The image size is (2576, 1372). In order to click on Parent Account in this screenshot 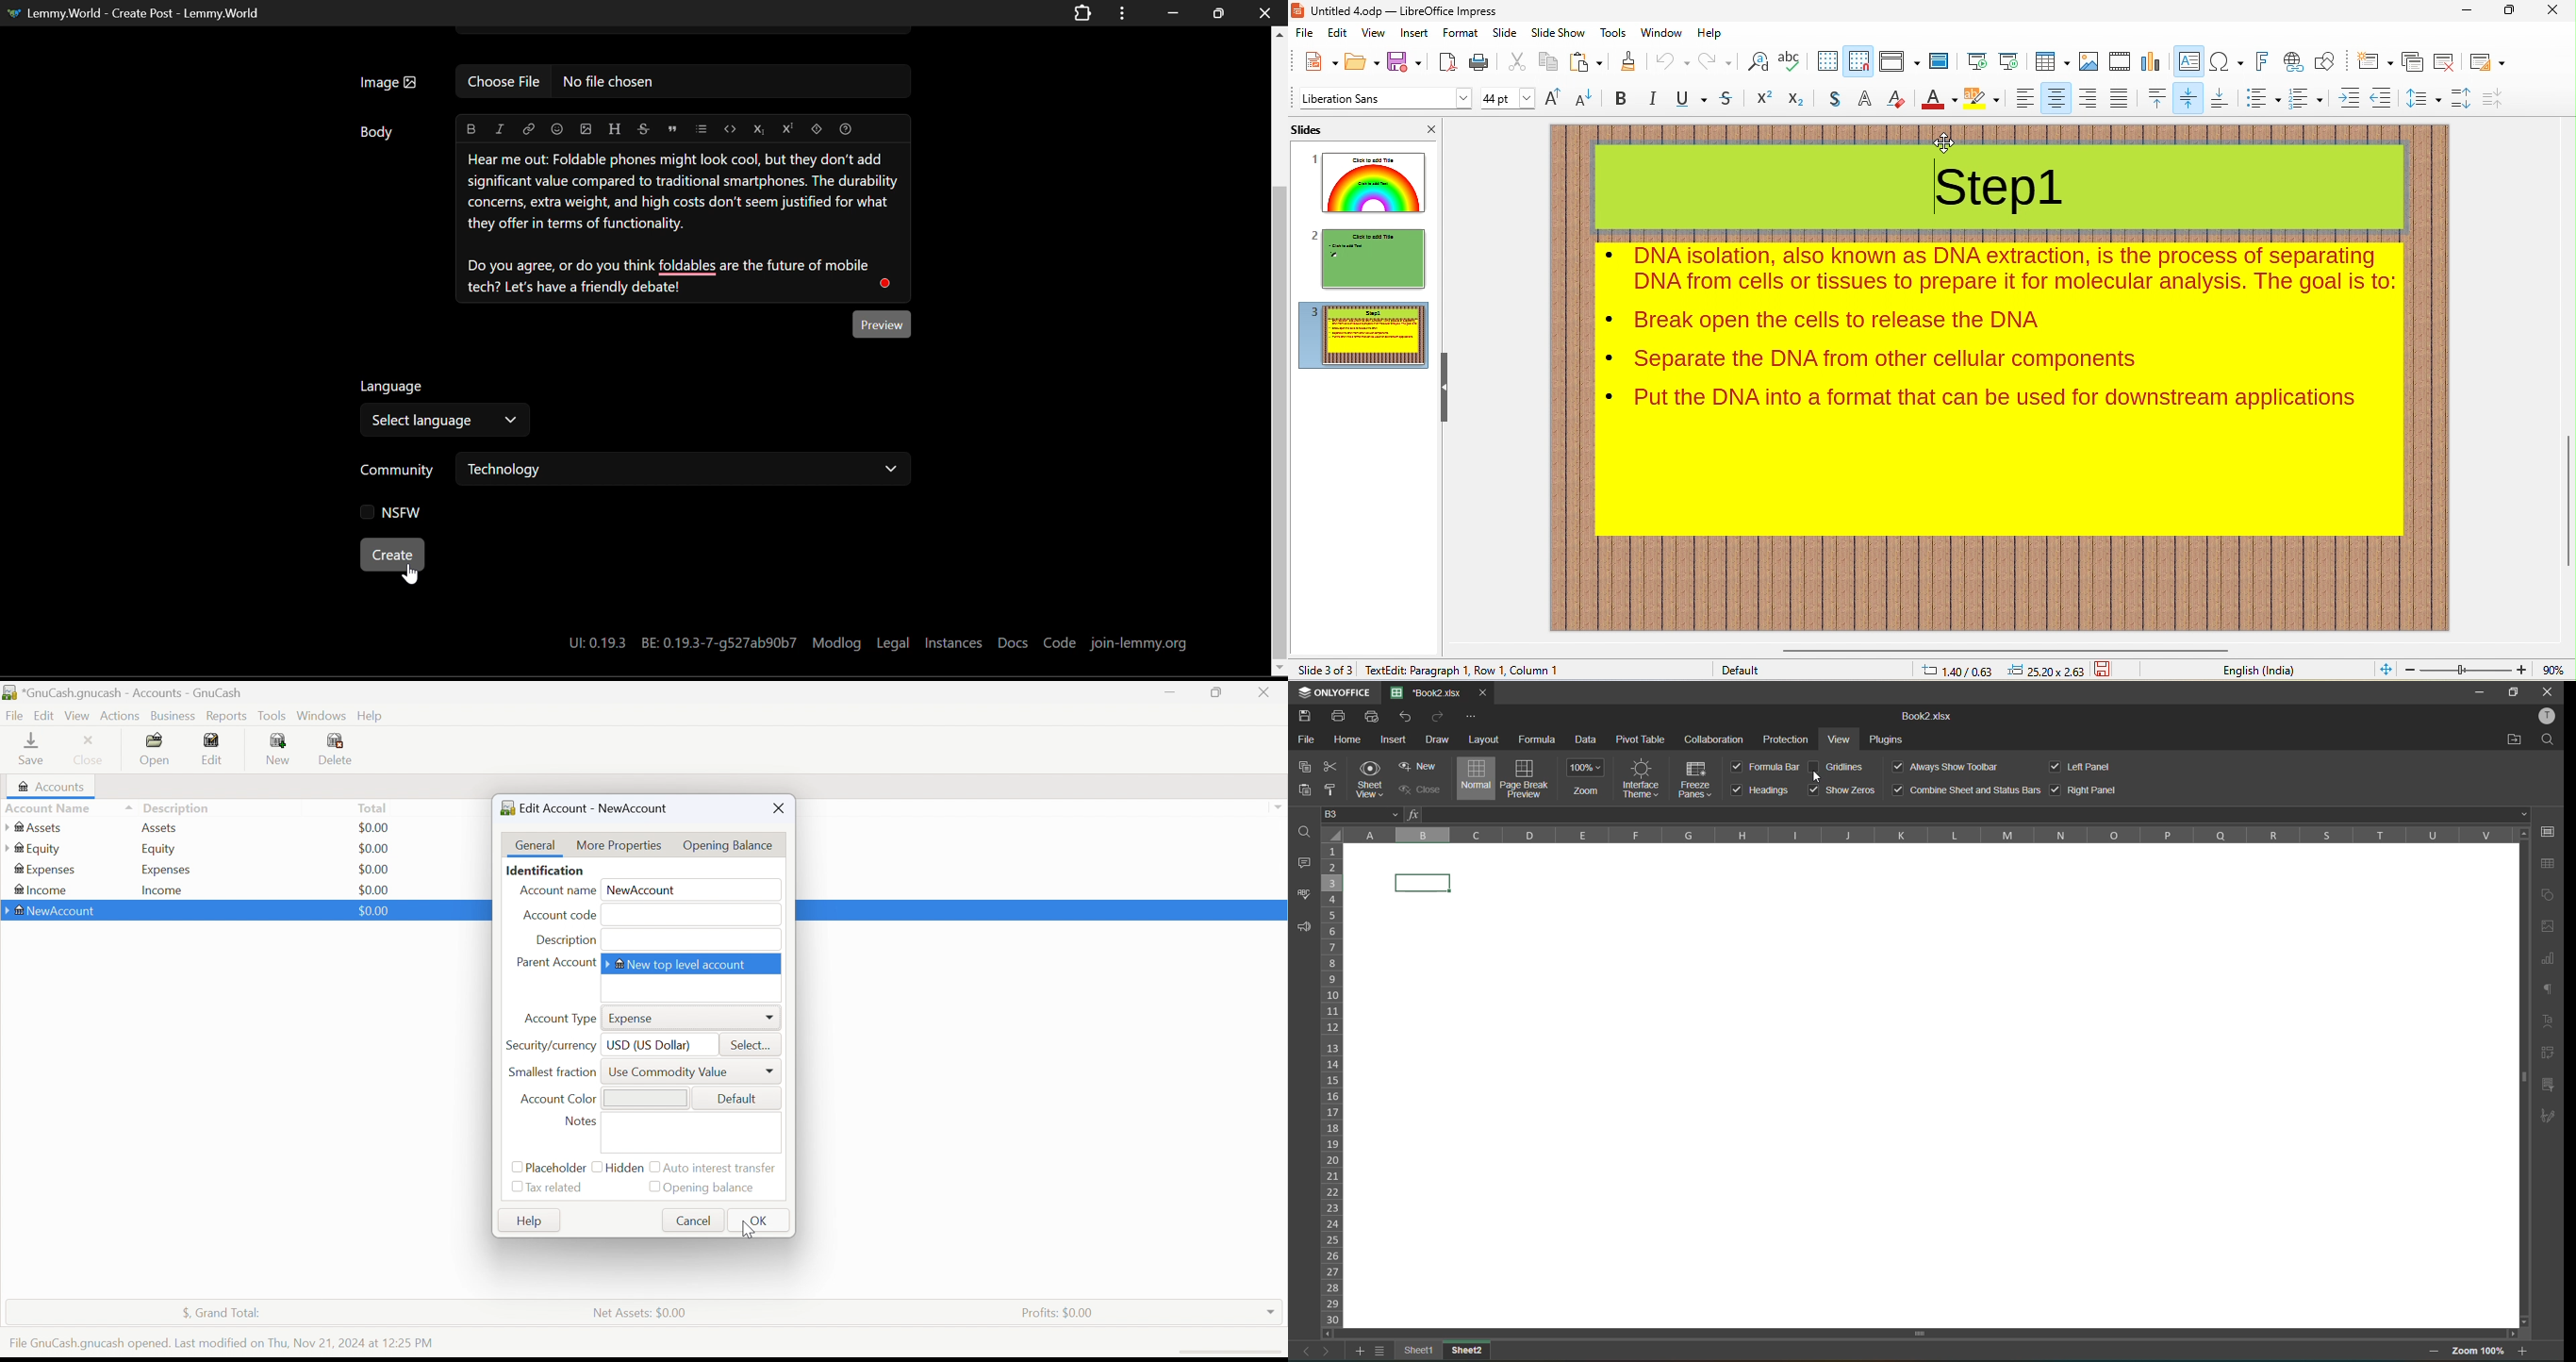, I will do `click(554, 964)`.